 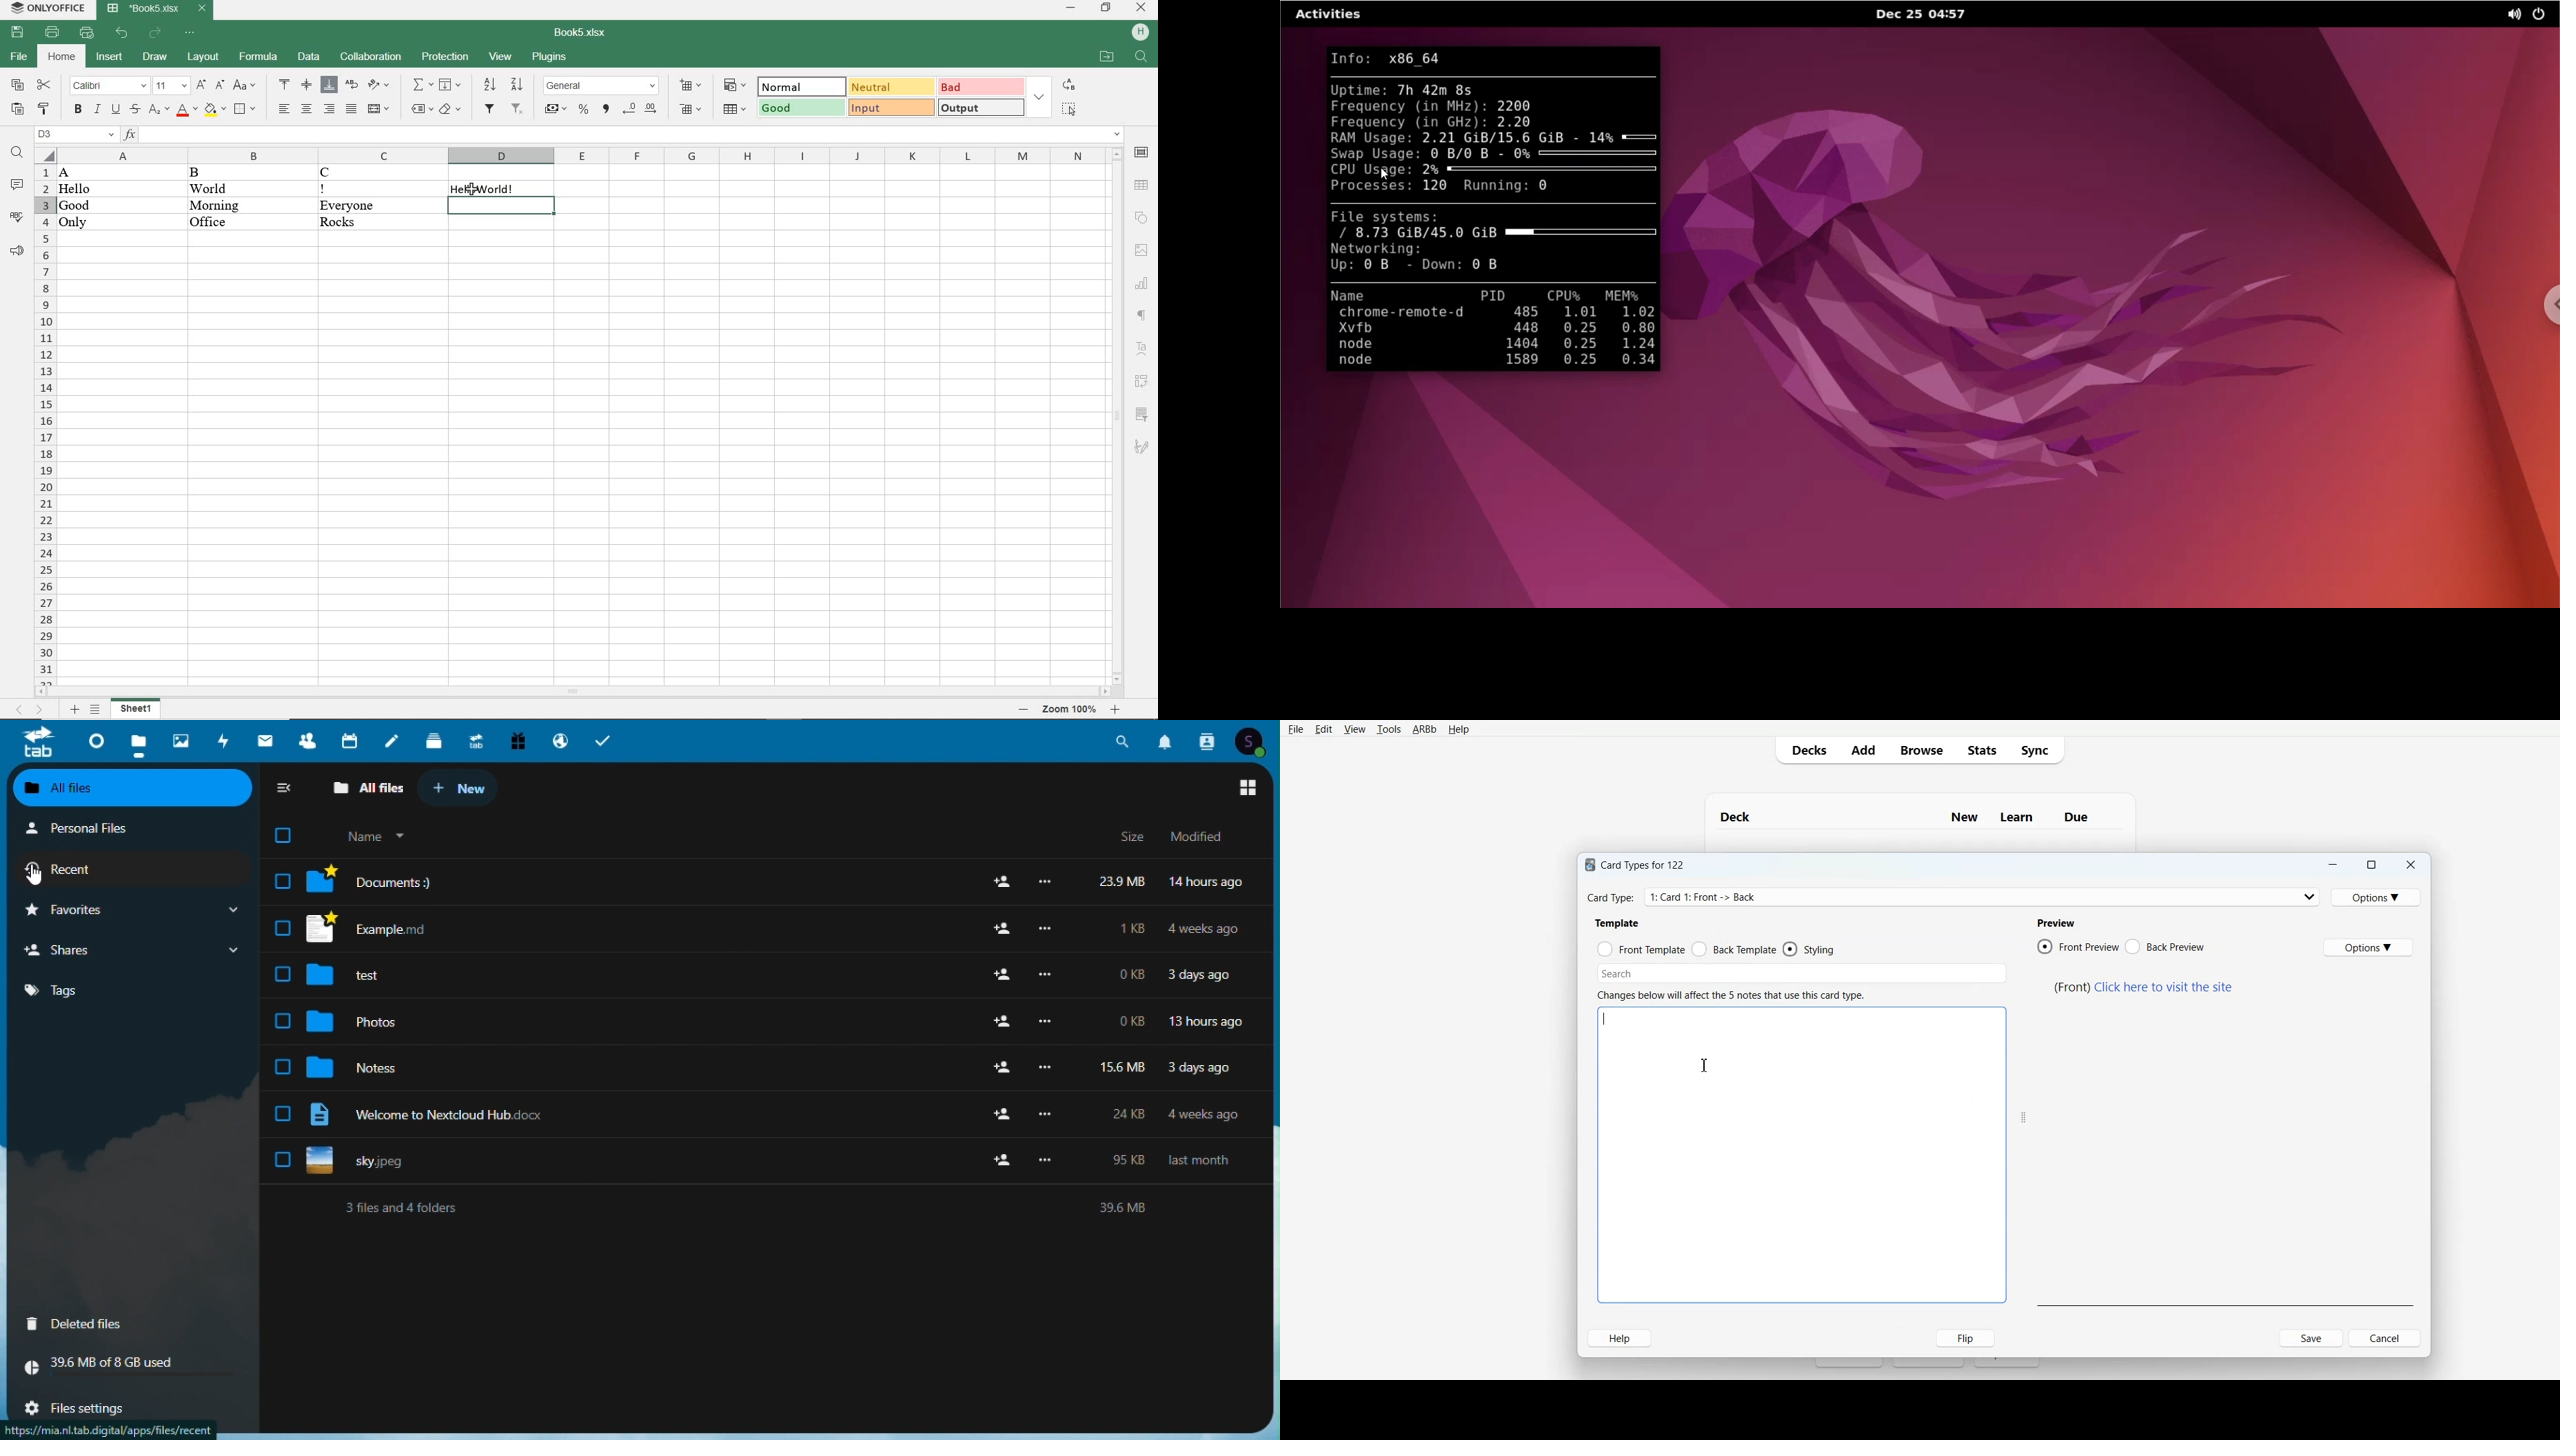 What do you see at coordinates (1733, 995) in the screenshot?
I see `text 6` at bounding box center [1733, 995].